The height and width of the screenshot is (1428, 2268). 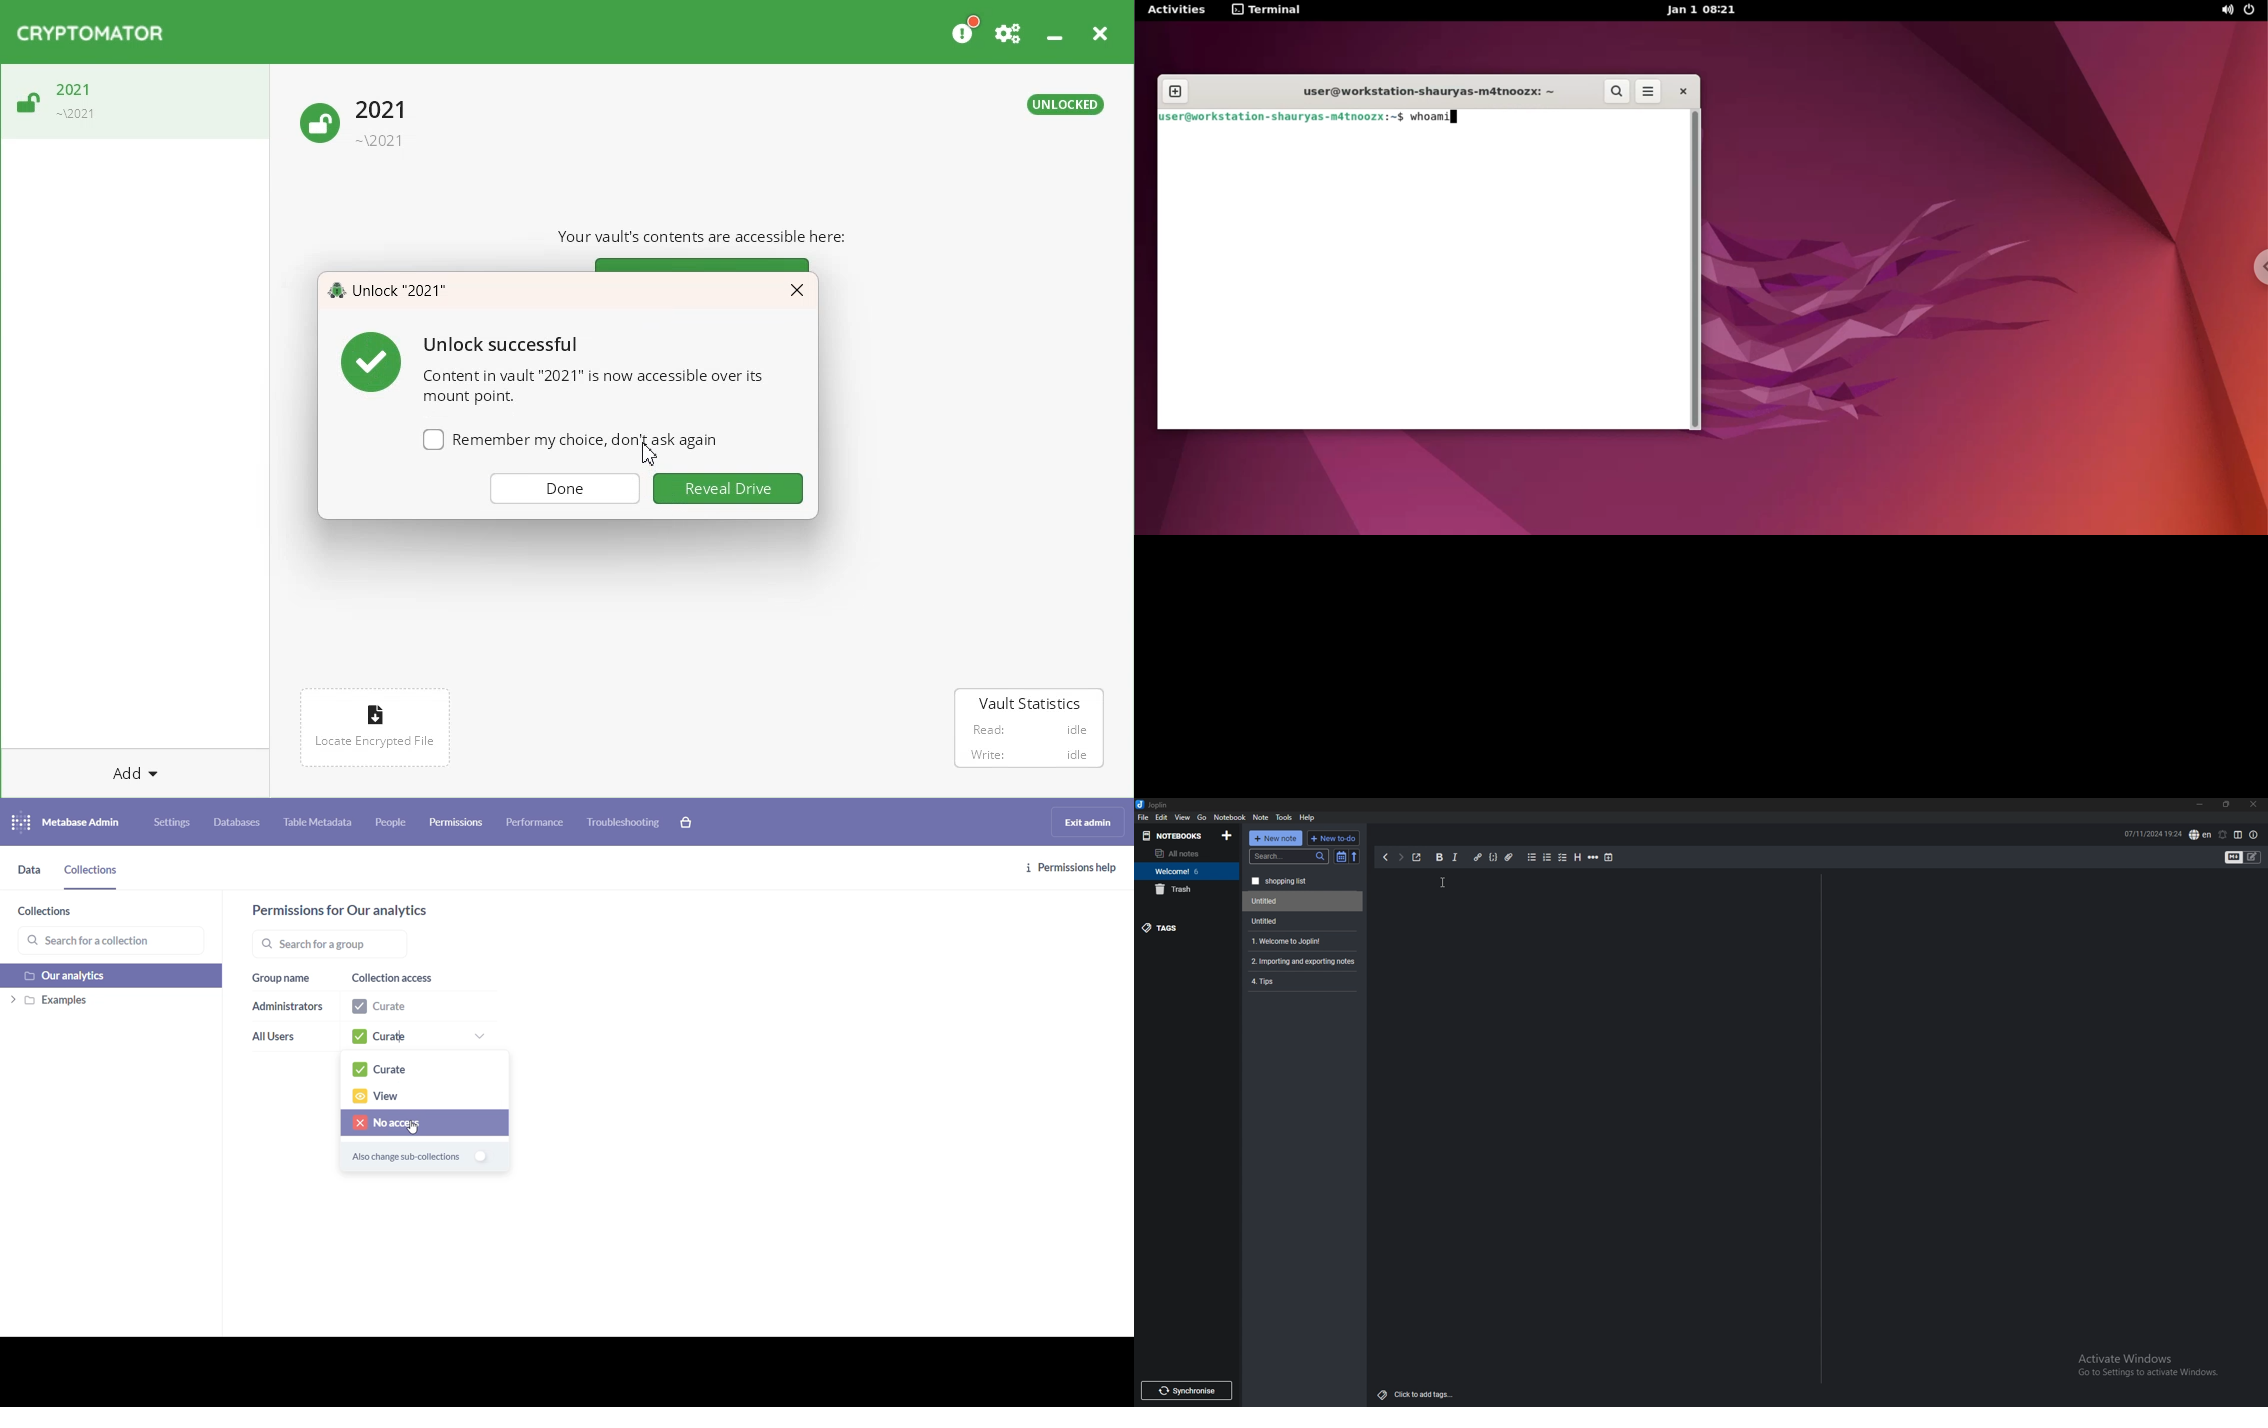 I want to click on Logo, so click(x=90, y=33).